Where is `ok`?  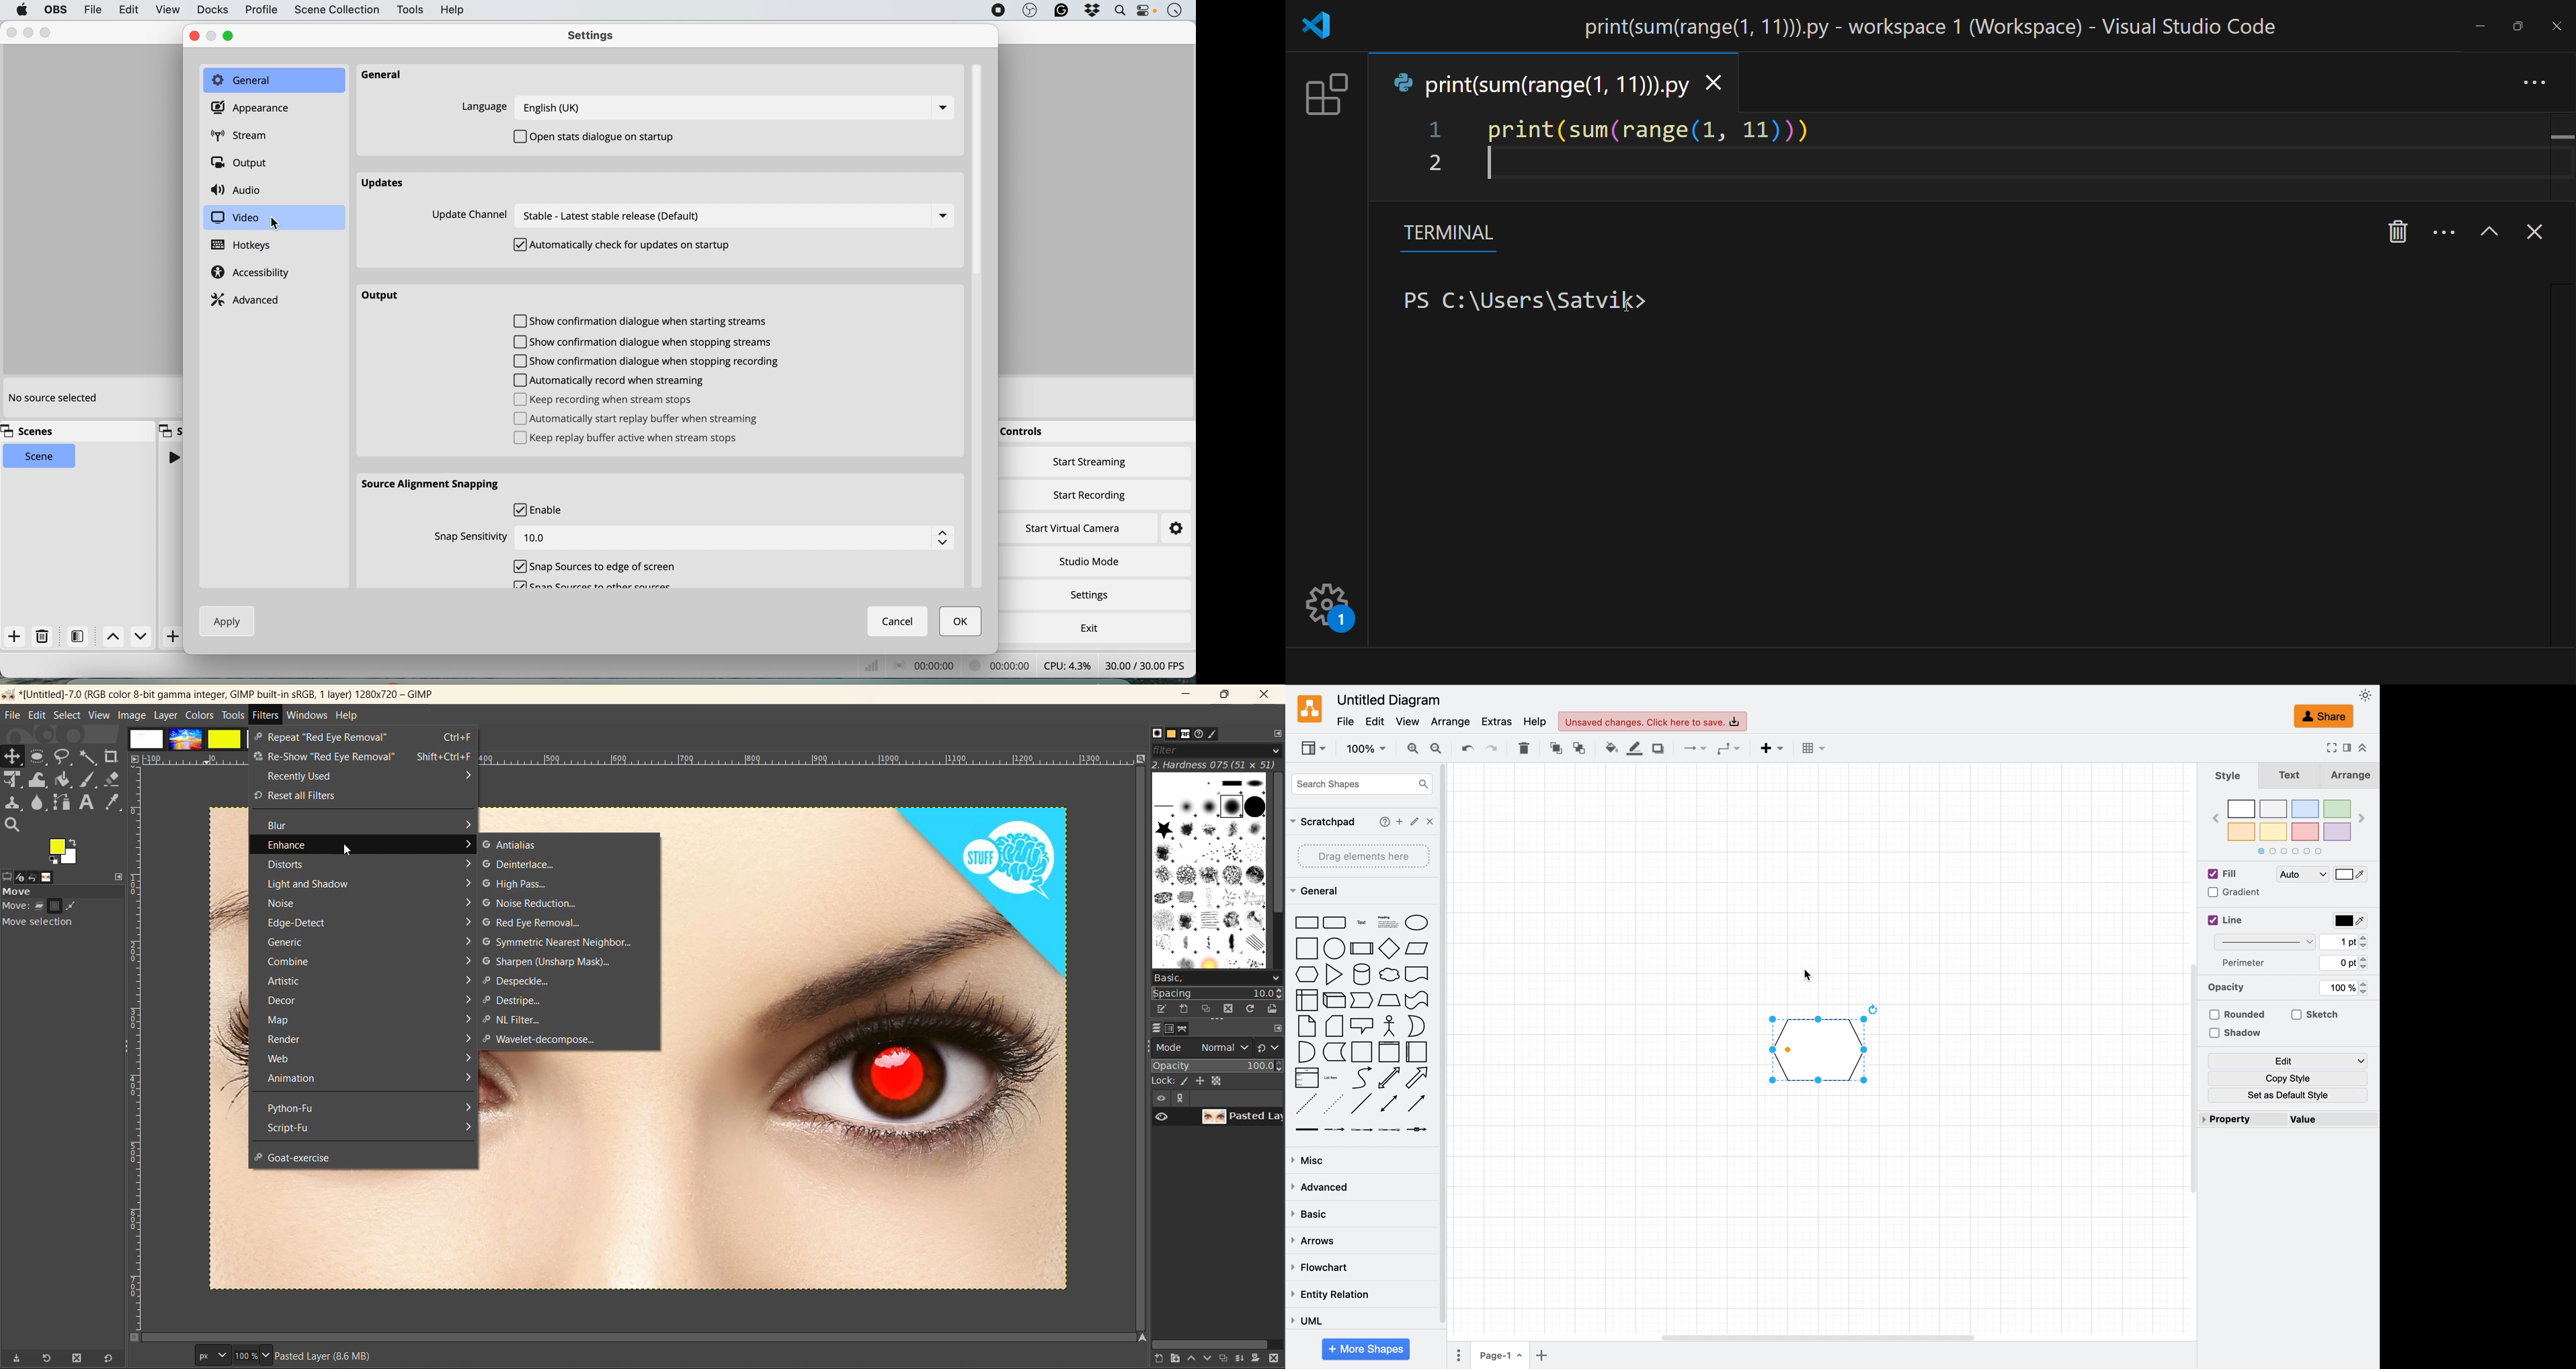 ok is located at coordinates (962, 622).